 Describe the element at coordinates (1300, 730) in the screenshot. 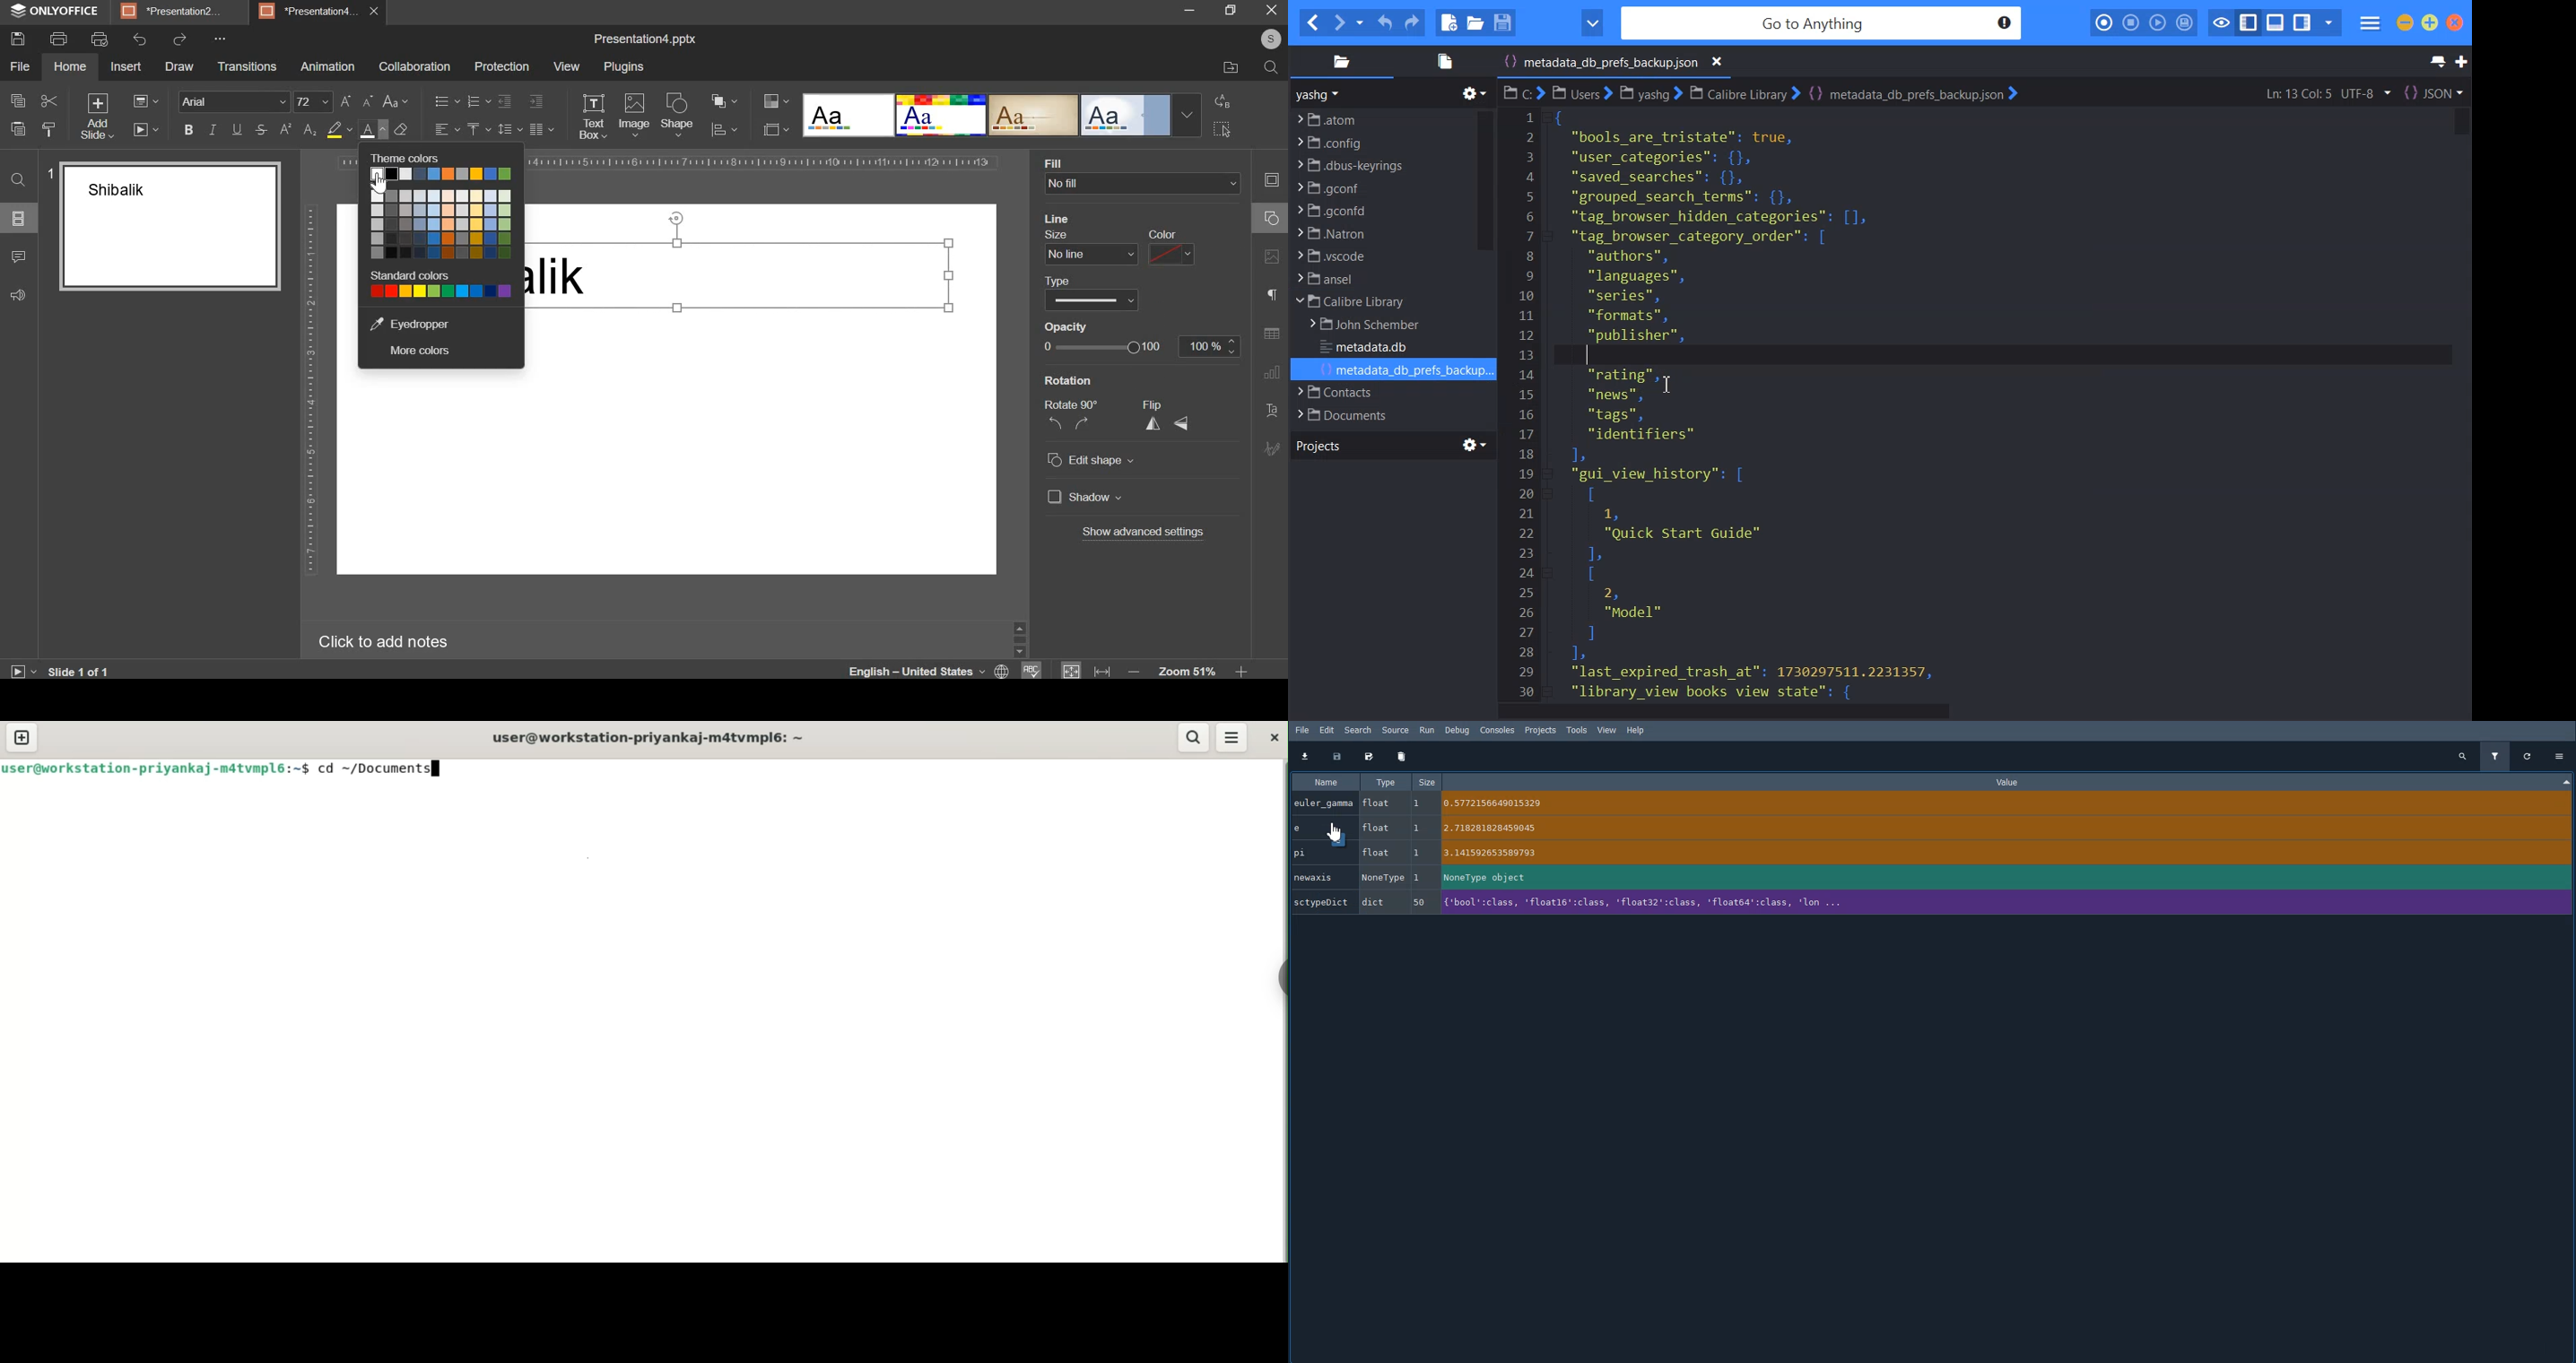

I see `File` at that location.